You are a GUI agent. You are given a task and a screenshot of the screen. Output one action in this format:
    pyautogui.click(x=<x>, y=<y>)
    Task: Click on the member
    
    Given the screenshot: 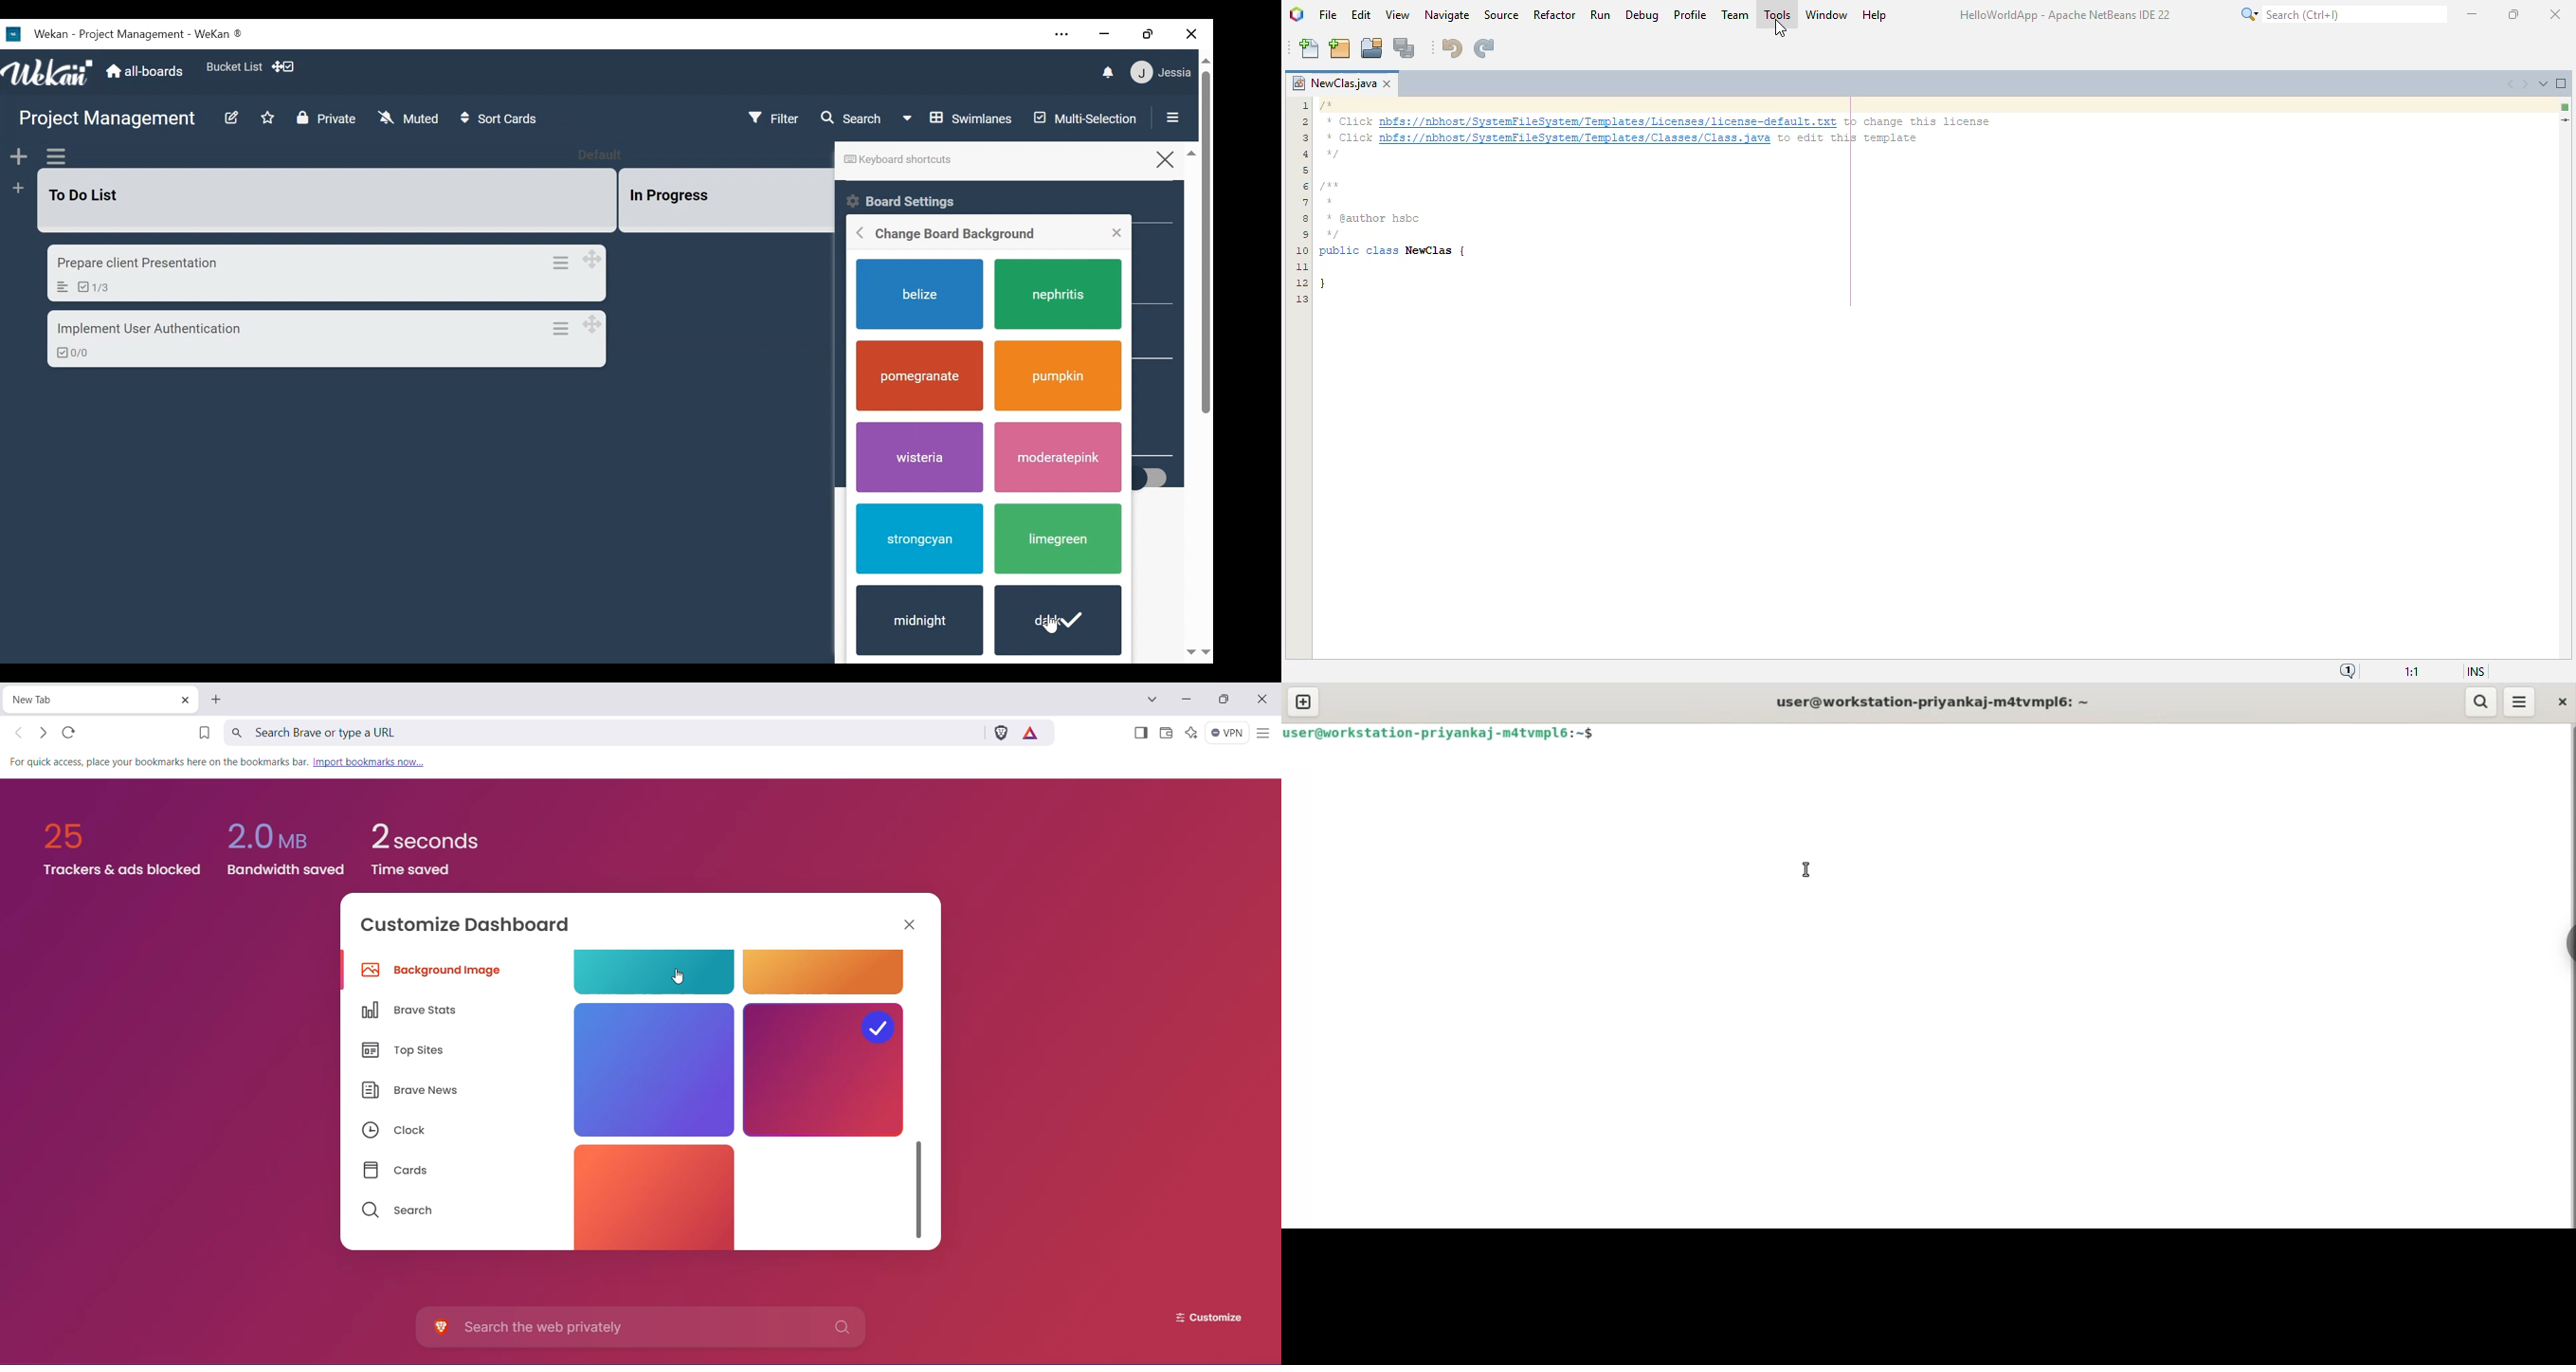 What is the action you would take?
    pyautogui.click(x=1163, y=73)
    